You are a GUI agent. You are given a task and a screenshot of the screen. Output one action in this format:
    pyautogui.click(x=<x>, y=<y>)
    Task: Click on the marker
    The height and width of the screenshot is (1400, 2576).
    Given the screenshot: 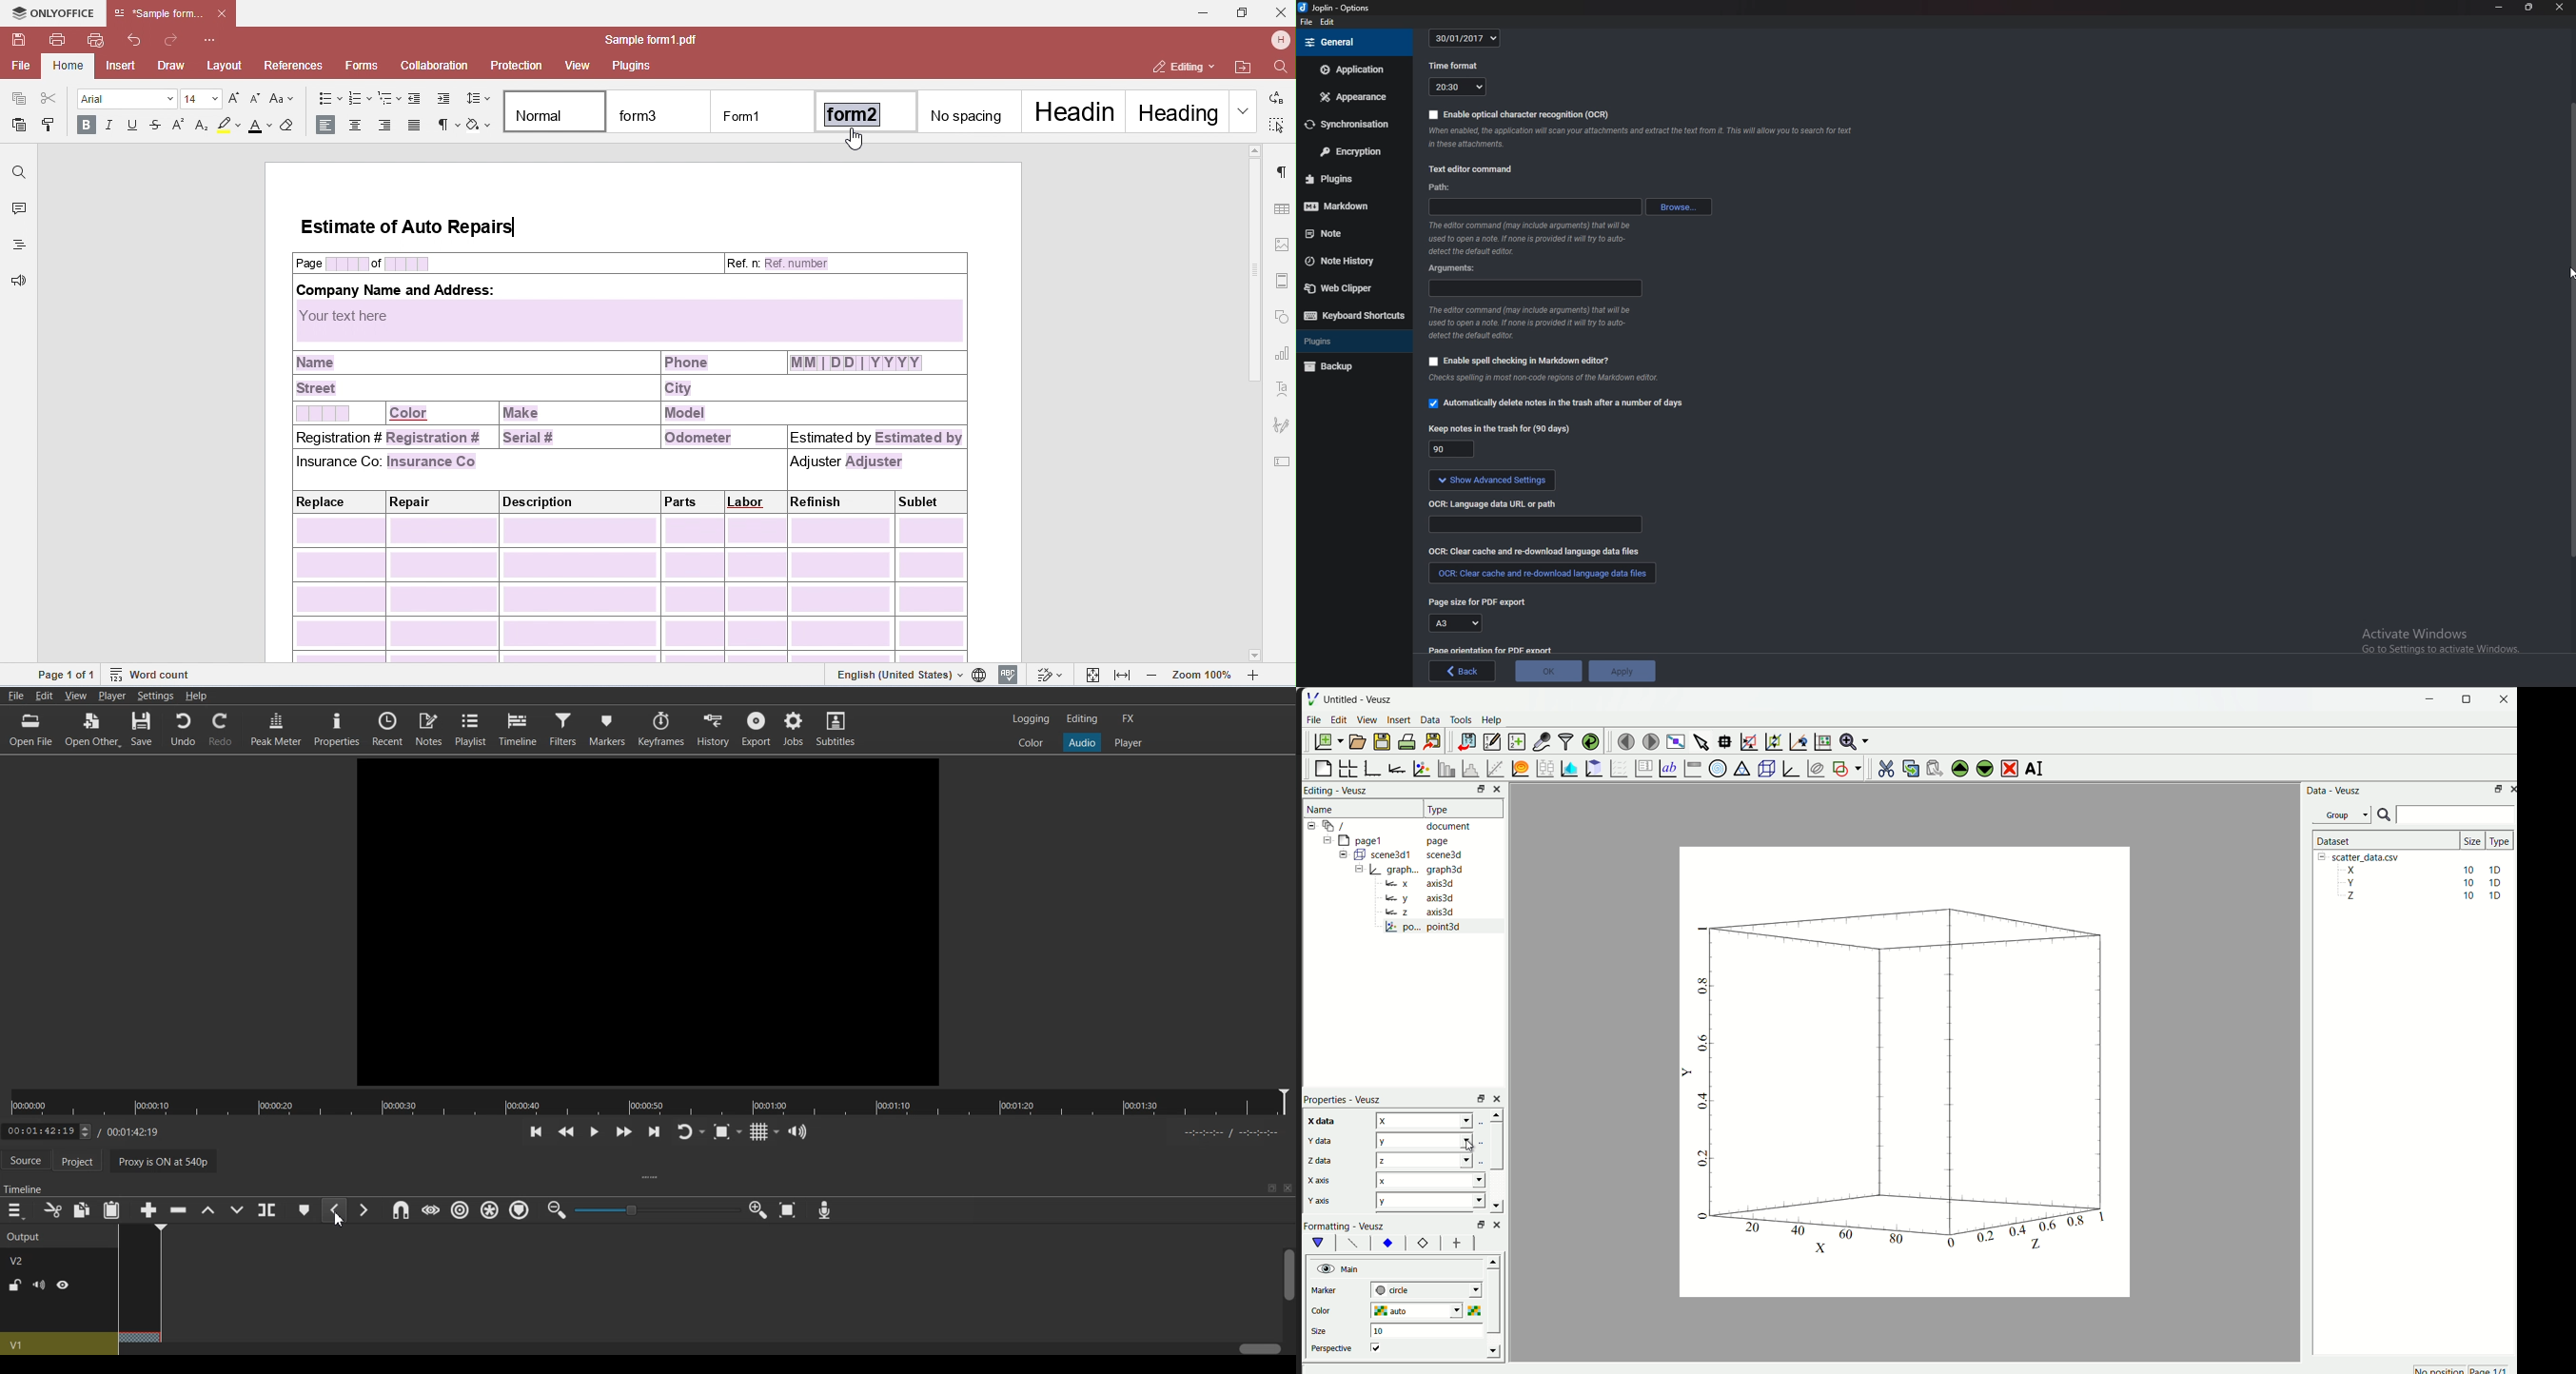 What is the action you would take?
    pyautogui.click(x=1329, y=1290)
    